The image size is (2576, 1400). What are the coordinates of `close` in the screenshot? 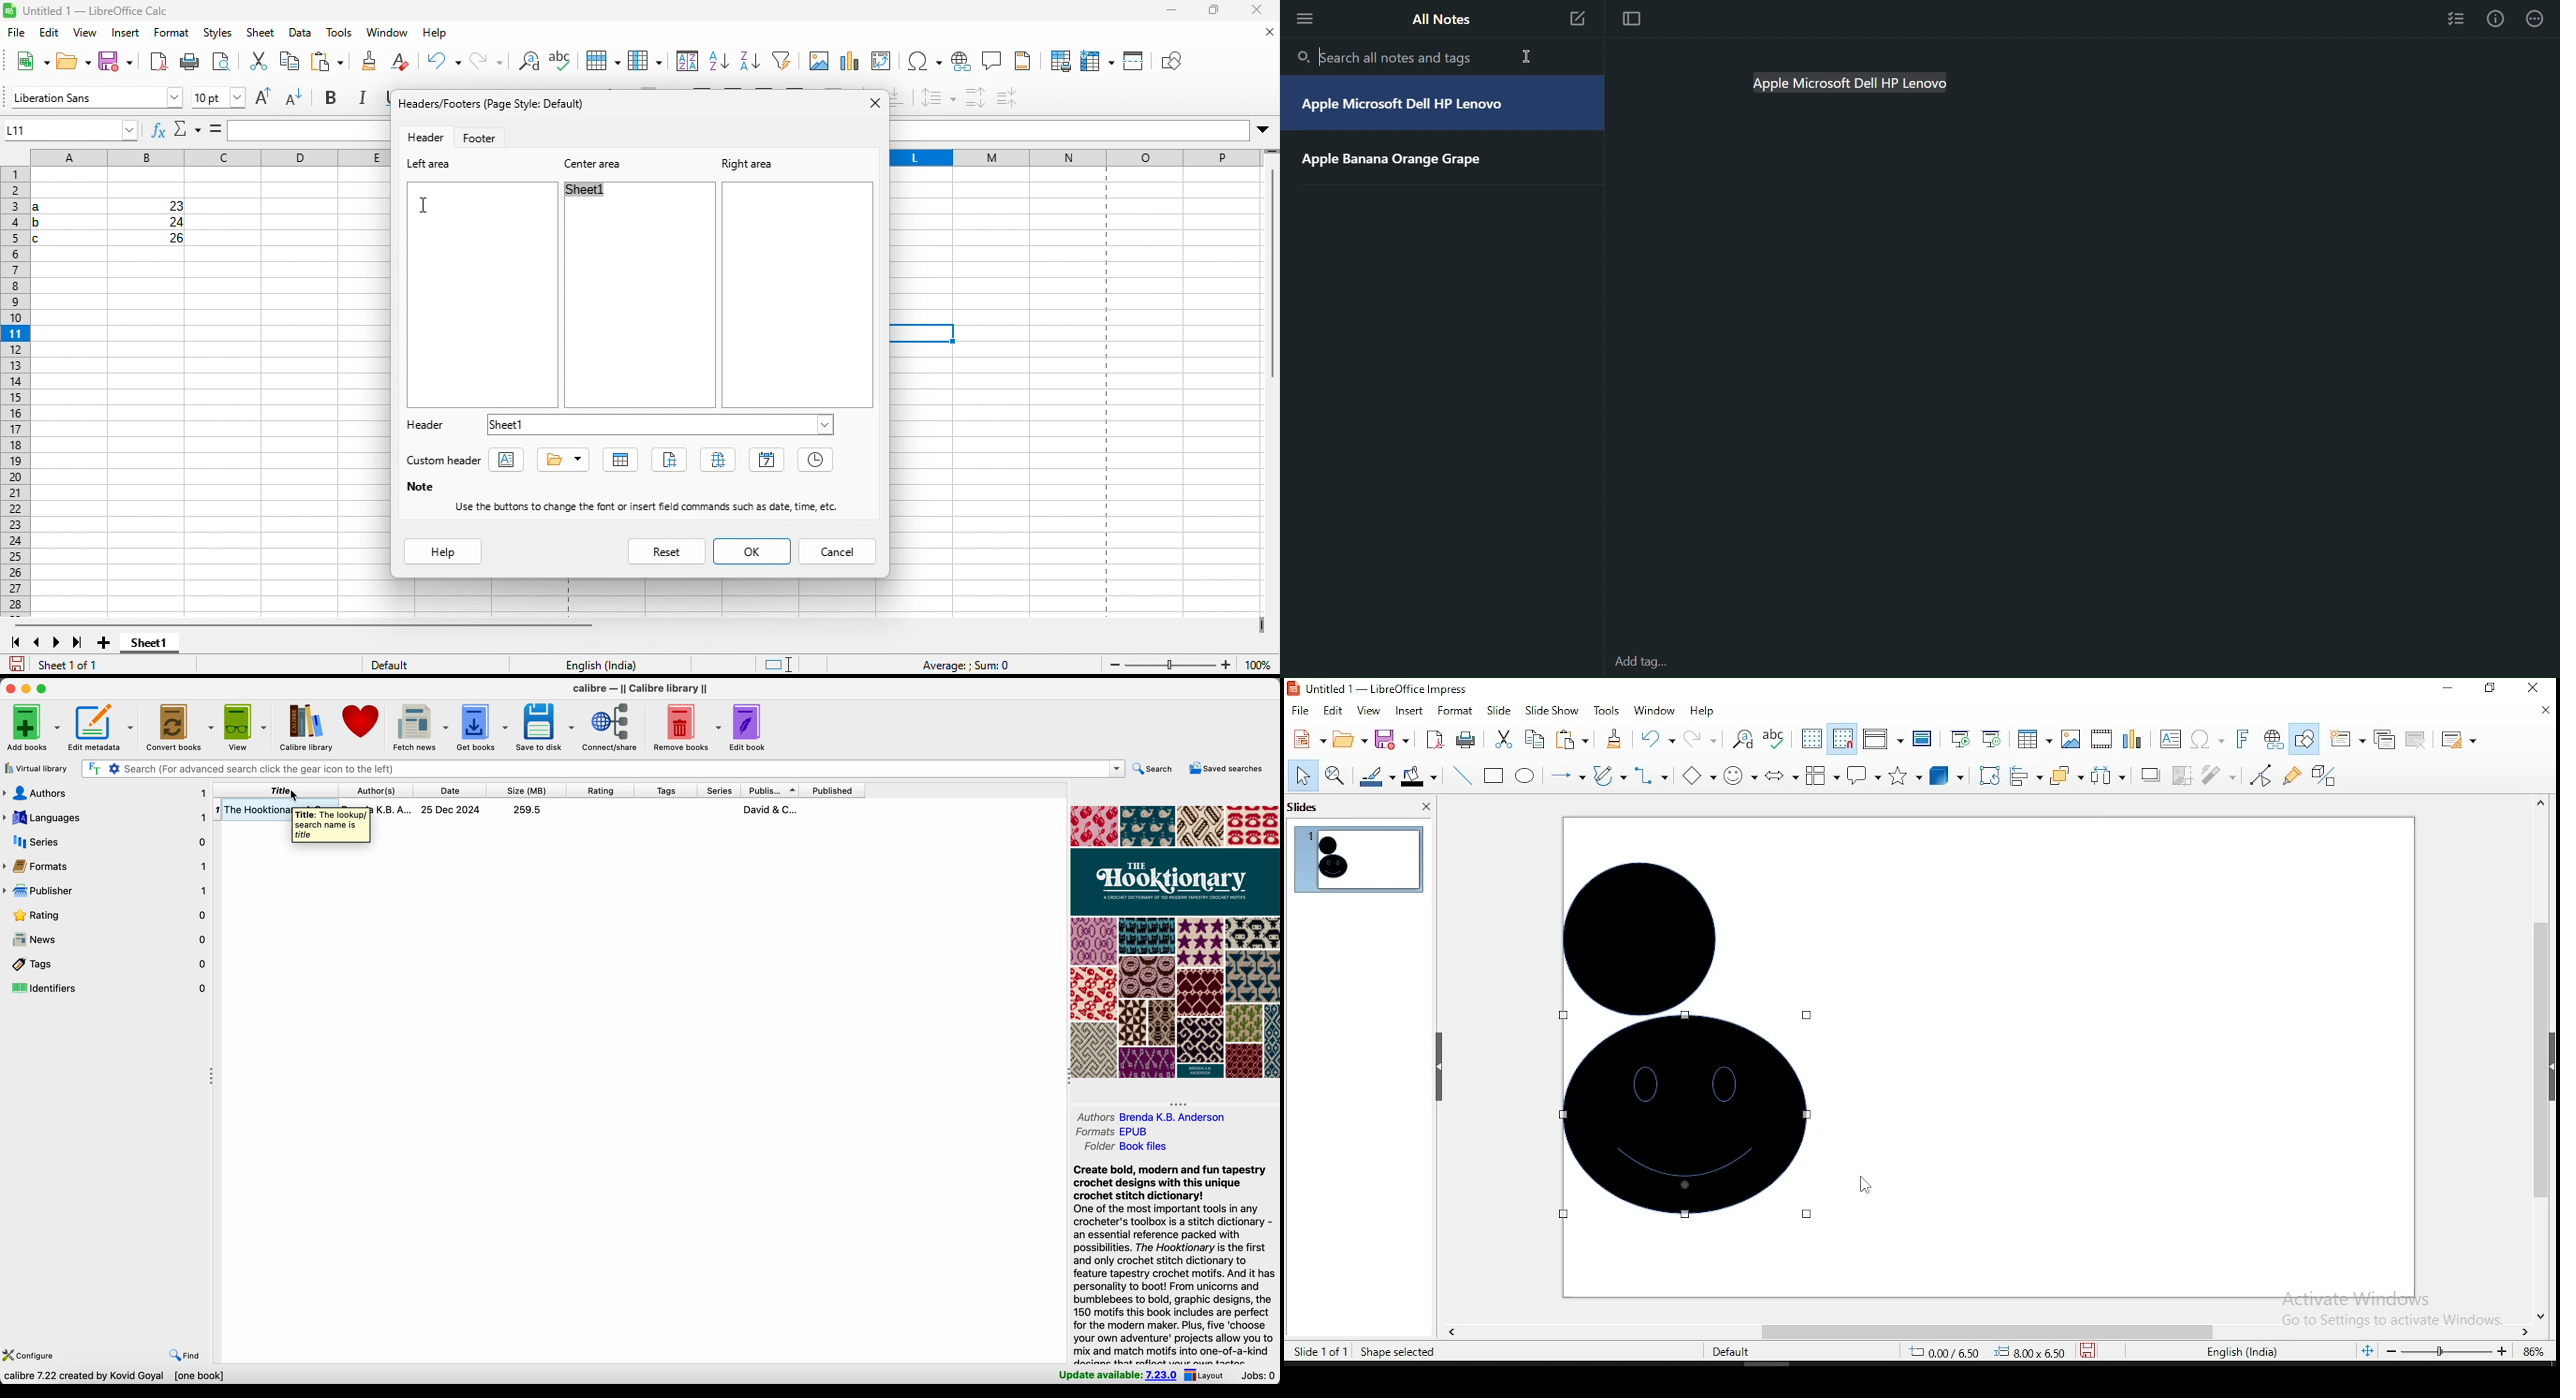 It's located at (1258, 11).